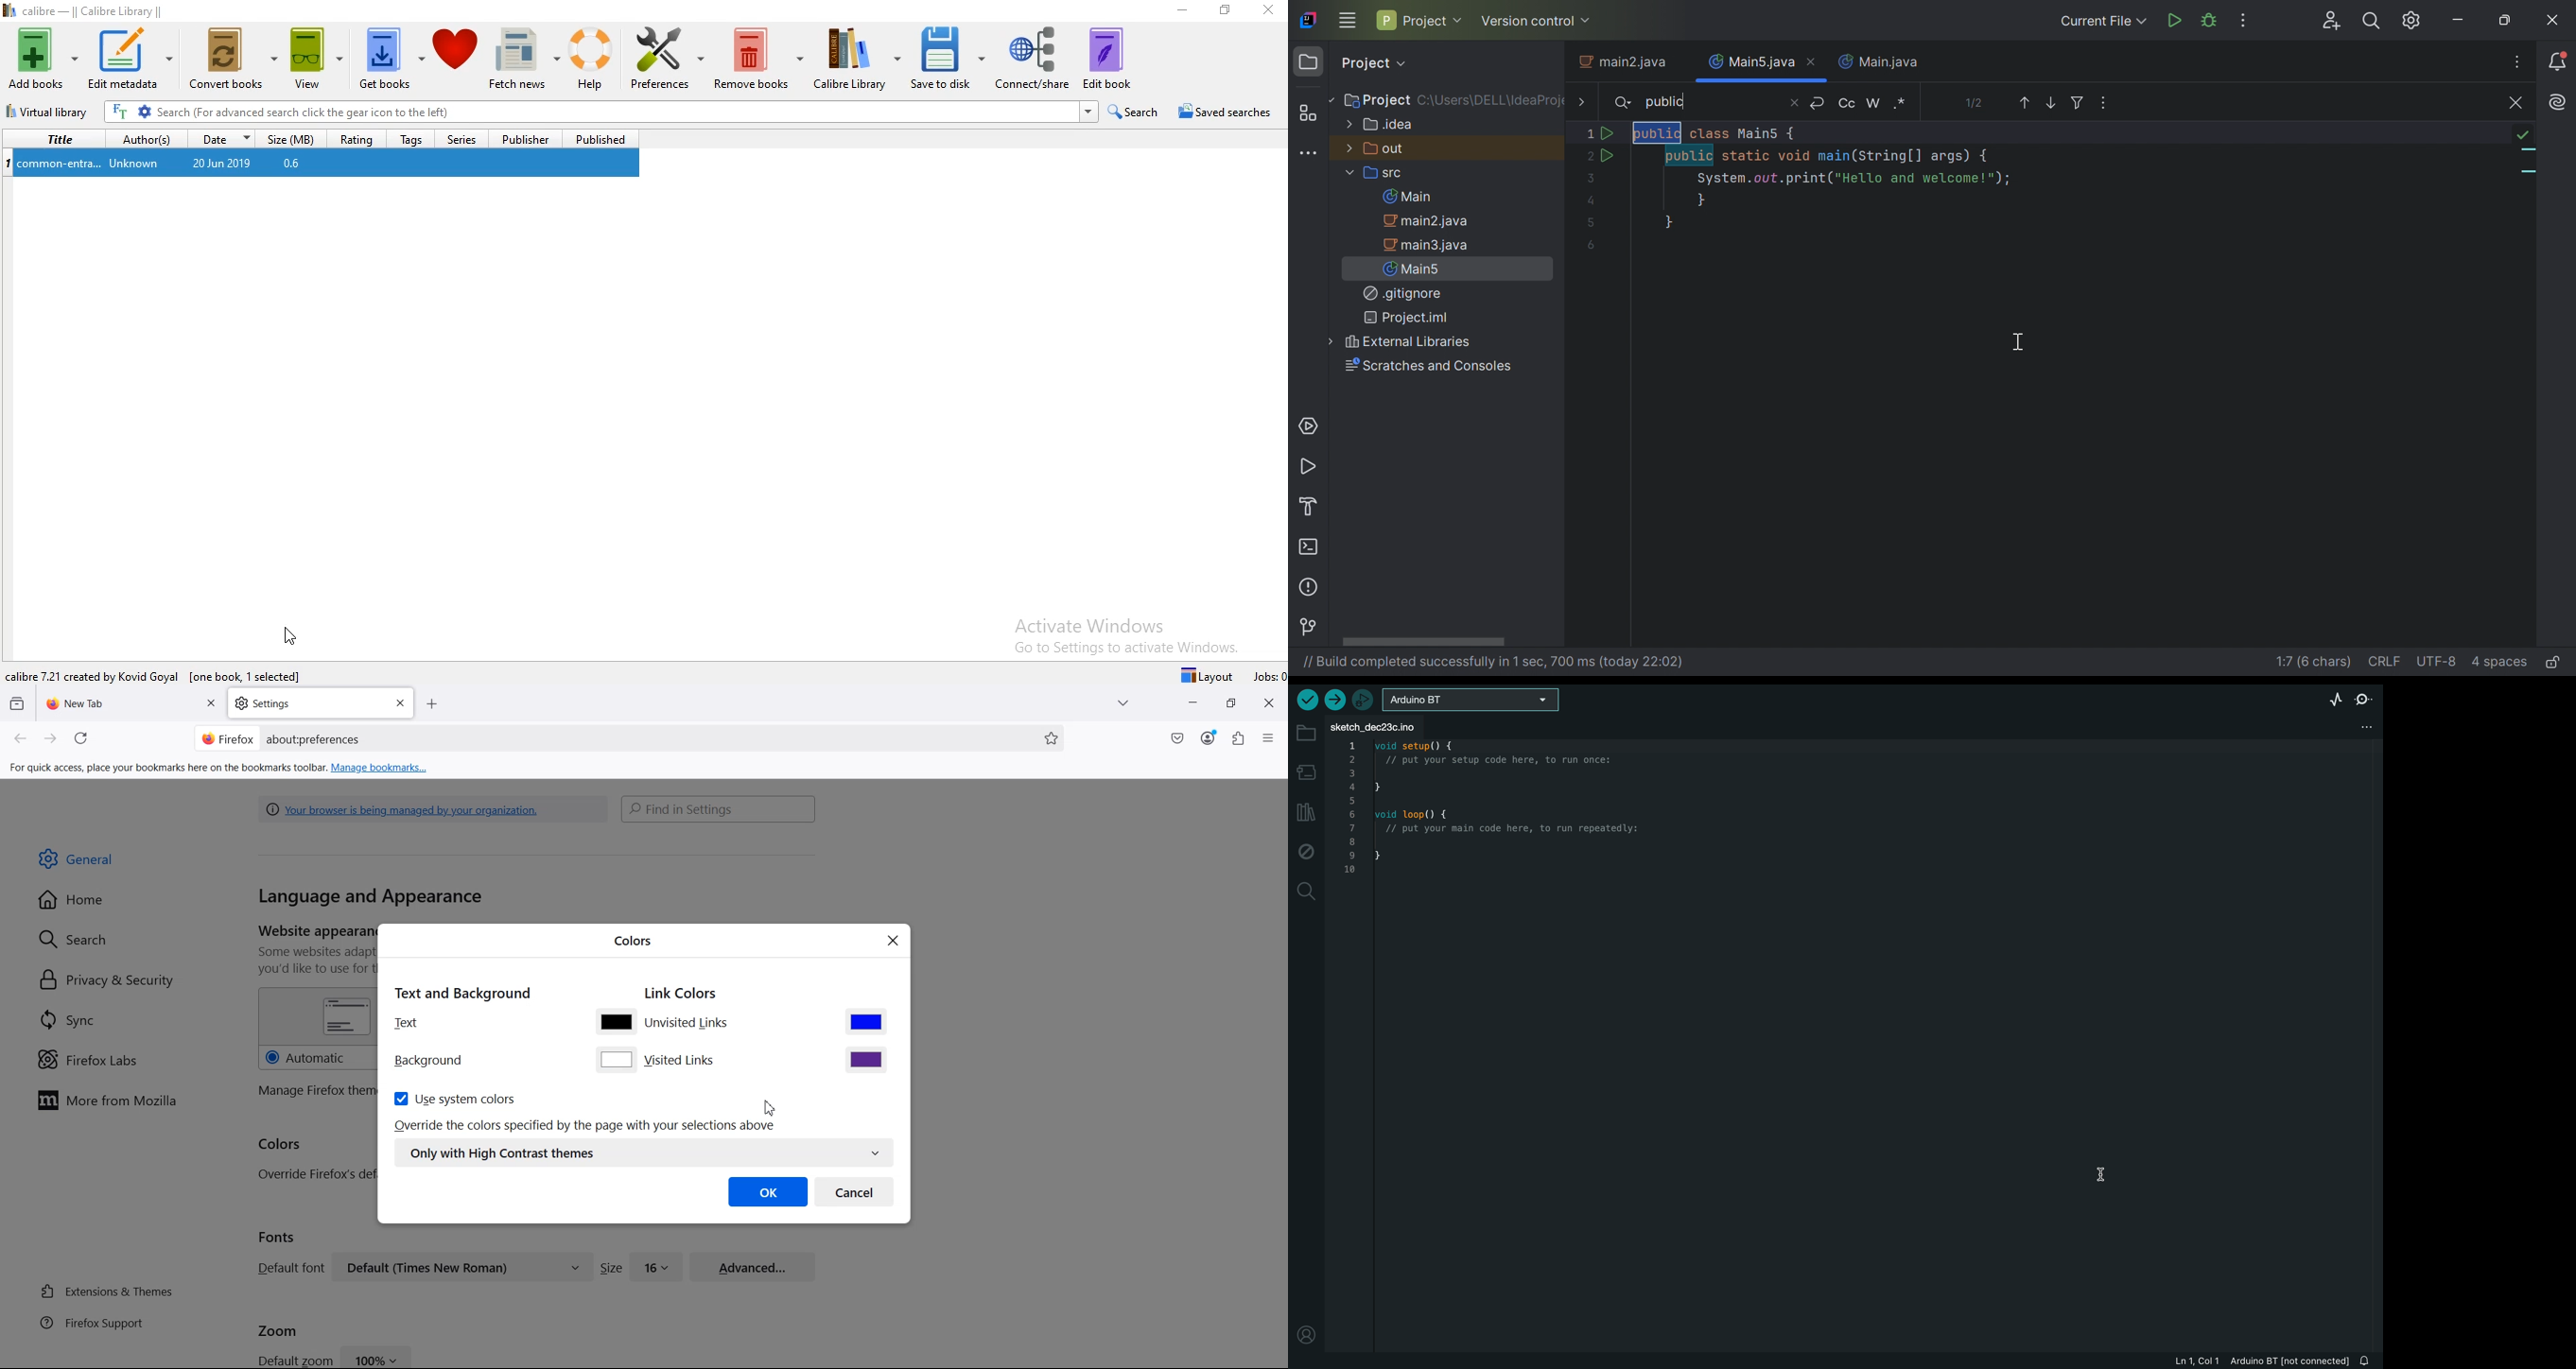  Describe the element at coordinates (1135, 113) in the screenshot. I see `Search` at that location.